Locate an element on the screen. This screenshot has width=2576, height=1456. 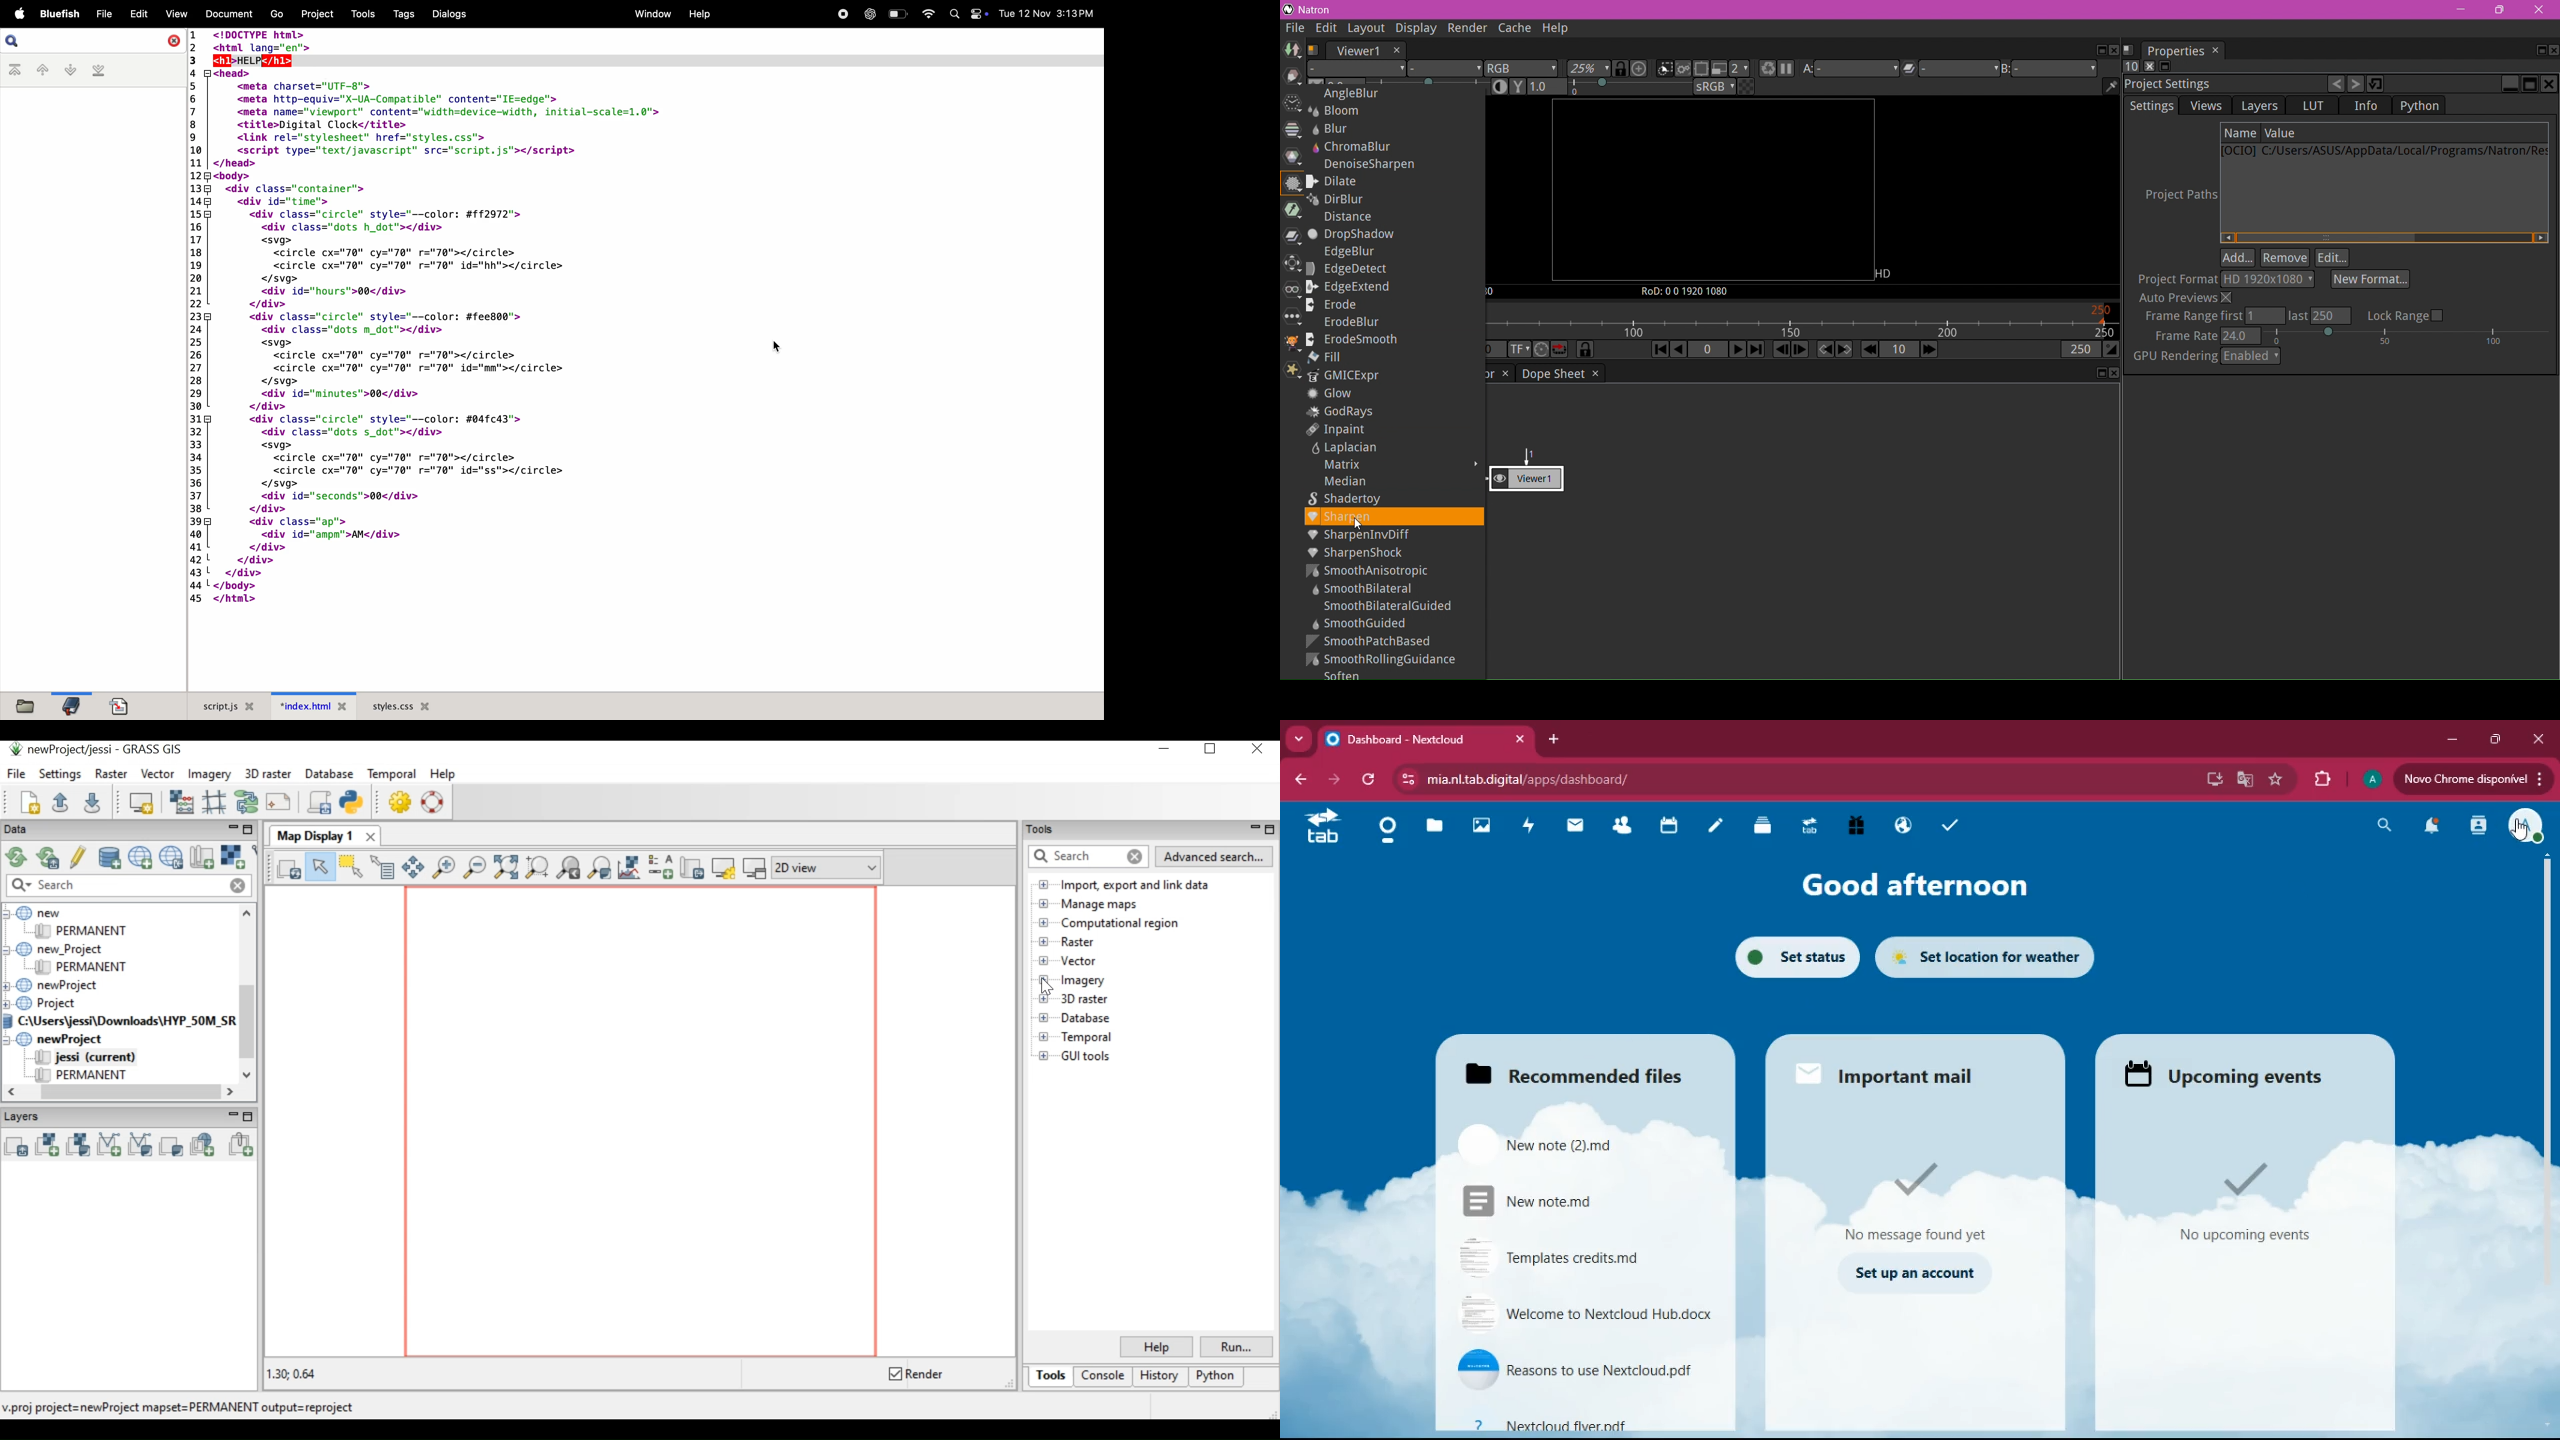
styles.css is located at coordinates (401, 706).